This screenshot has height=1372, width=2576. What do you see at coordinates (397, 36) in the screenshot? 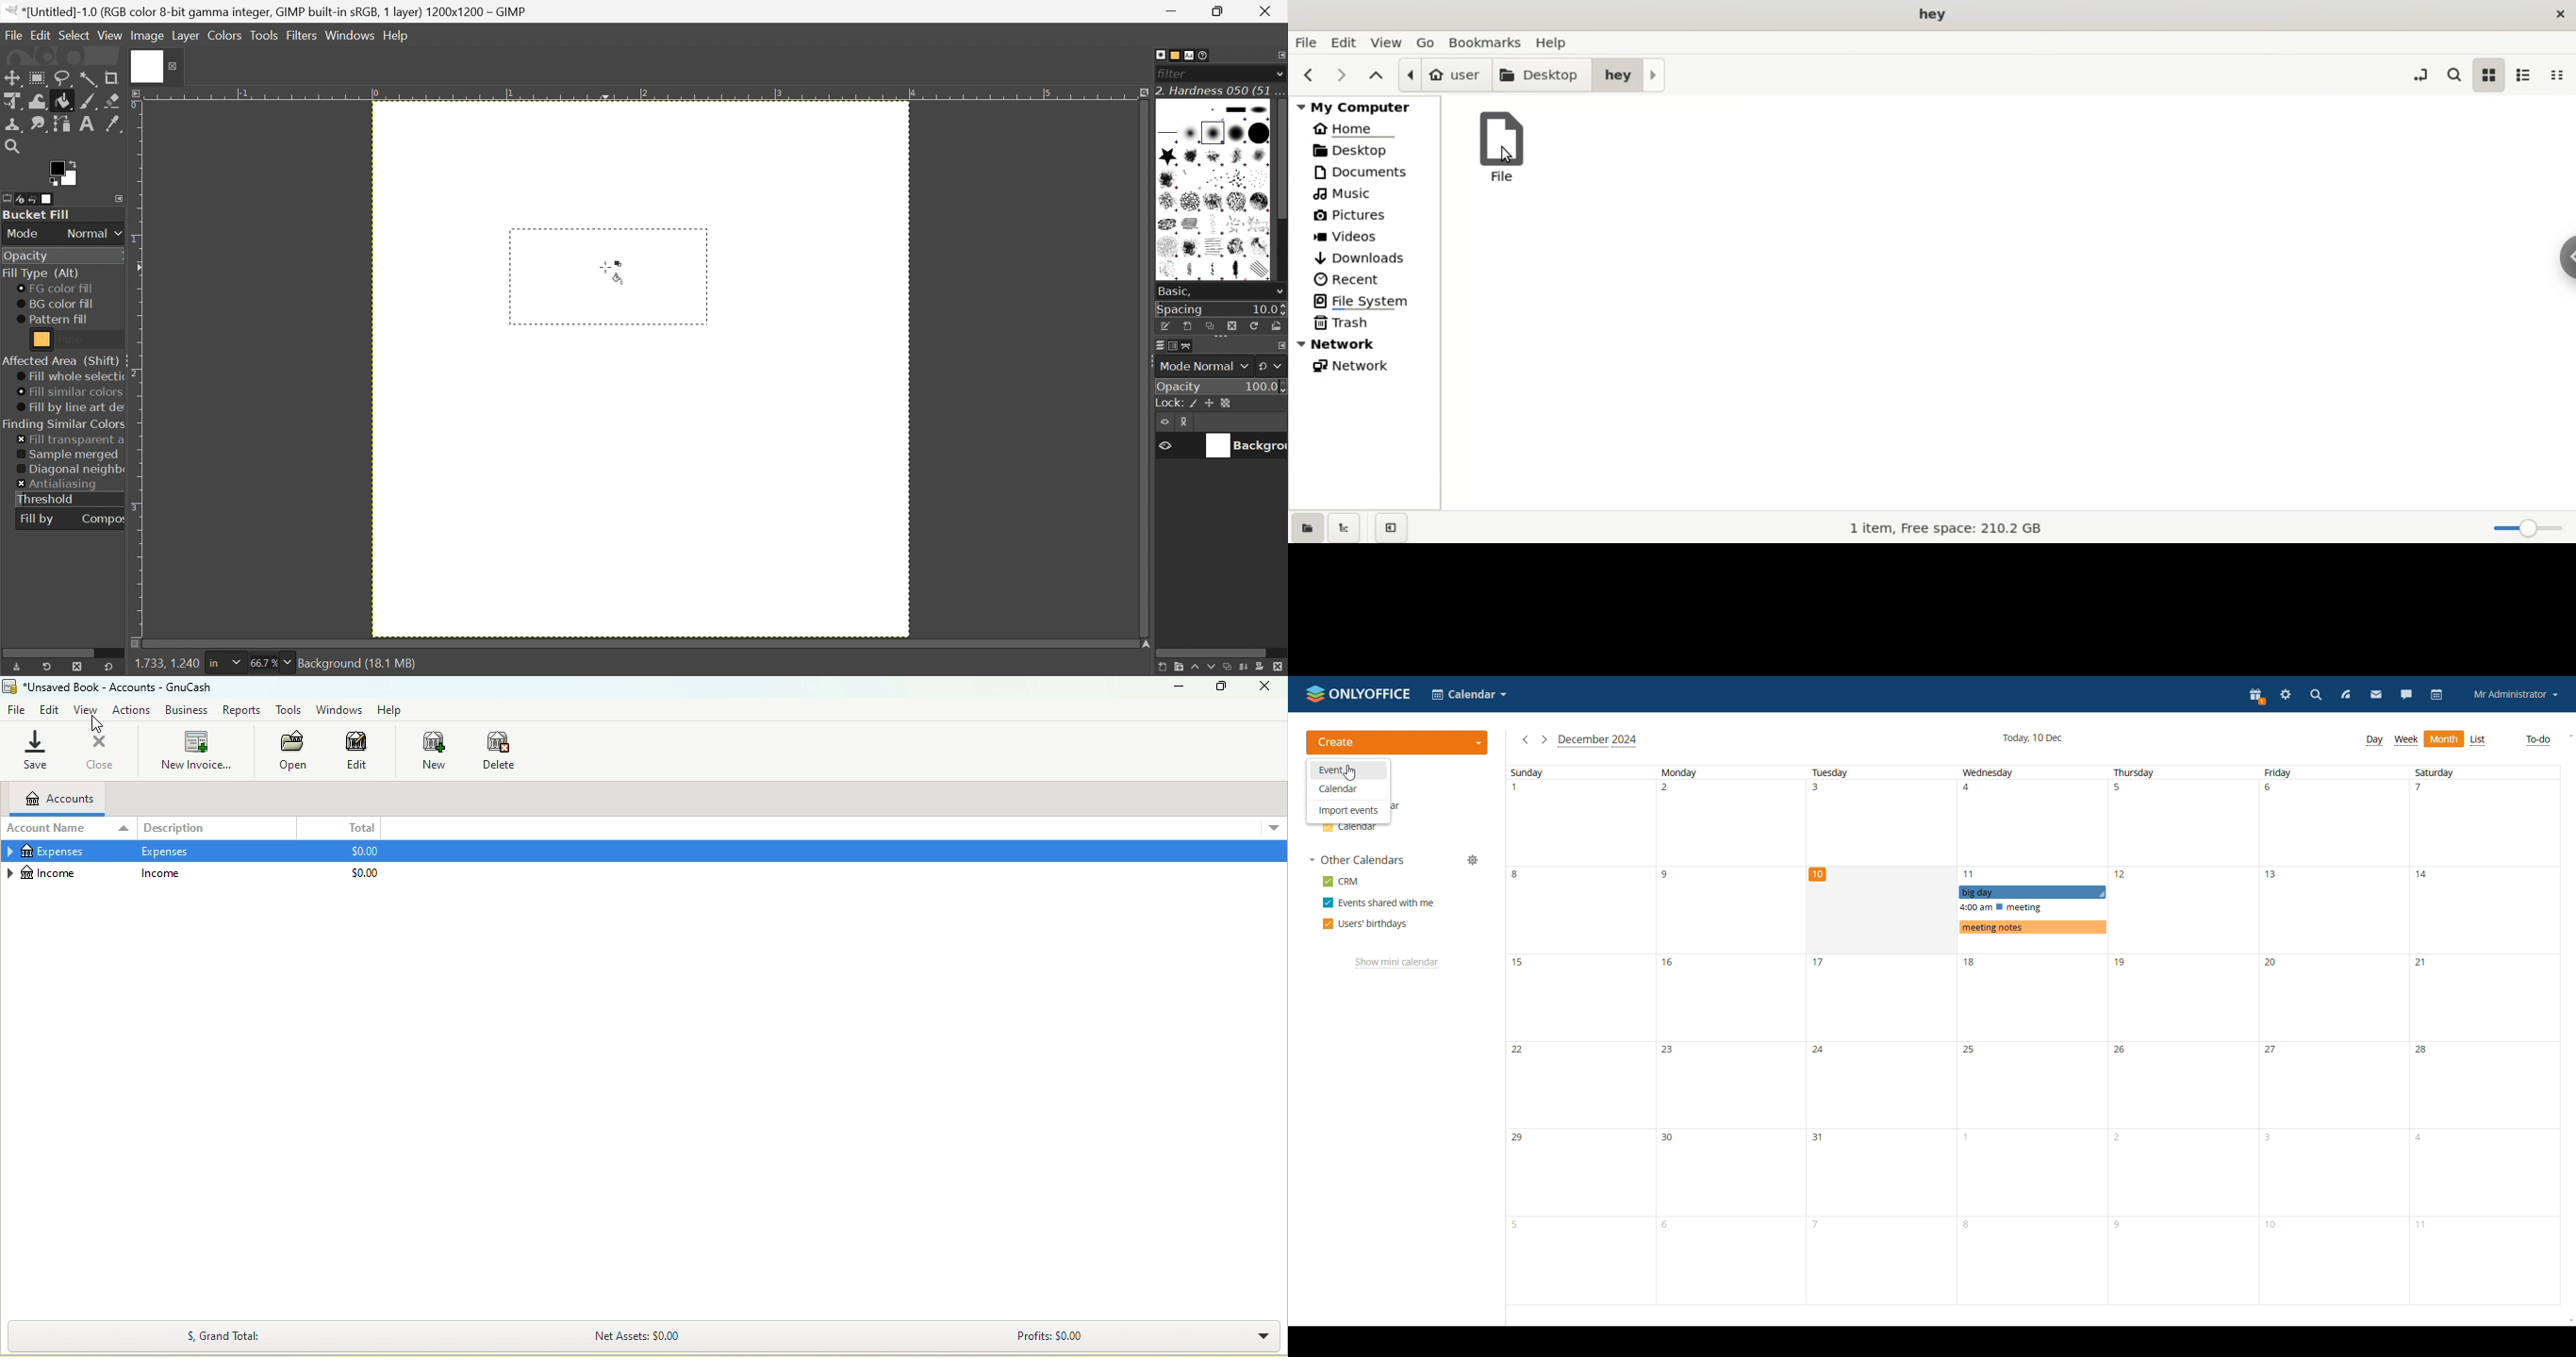
I see `Help` at bounding box center [397, 36].